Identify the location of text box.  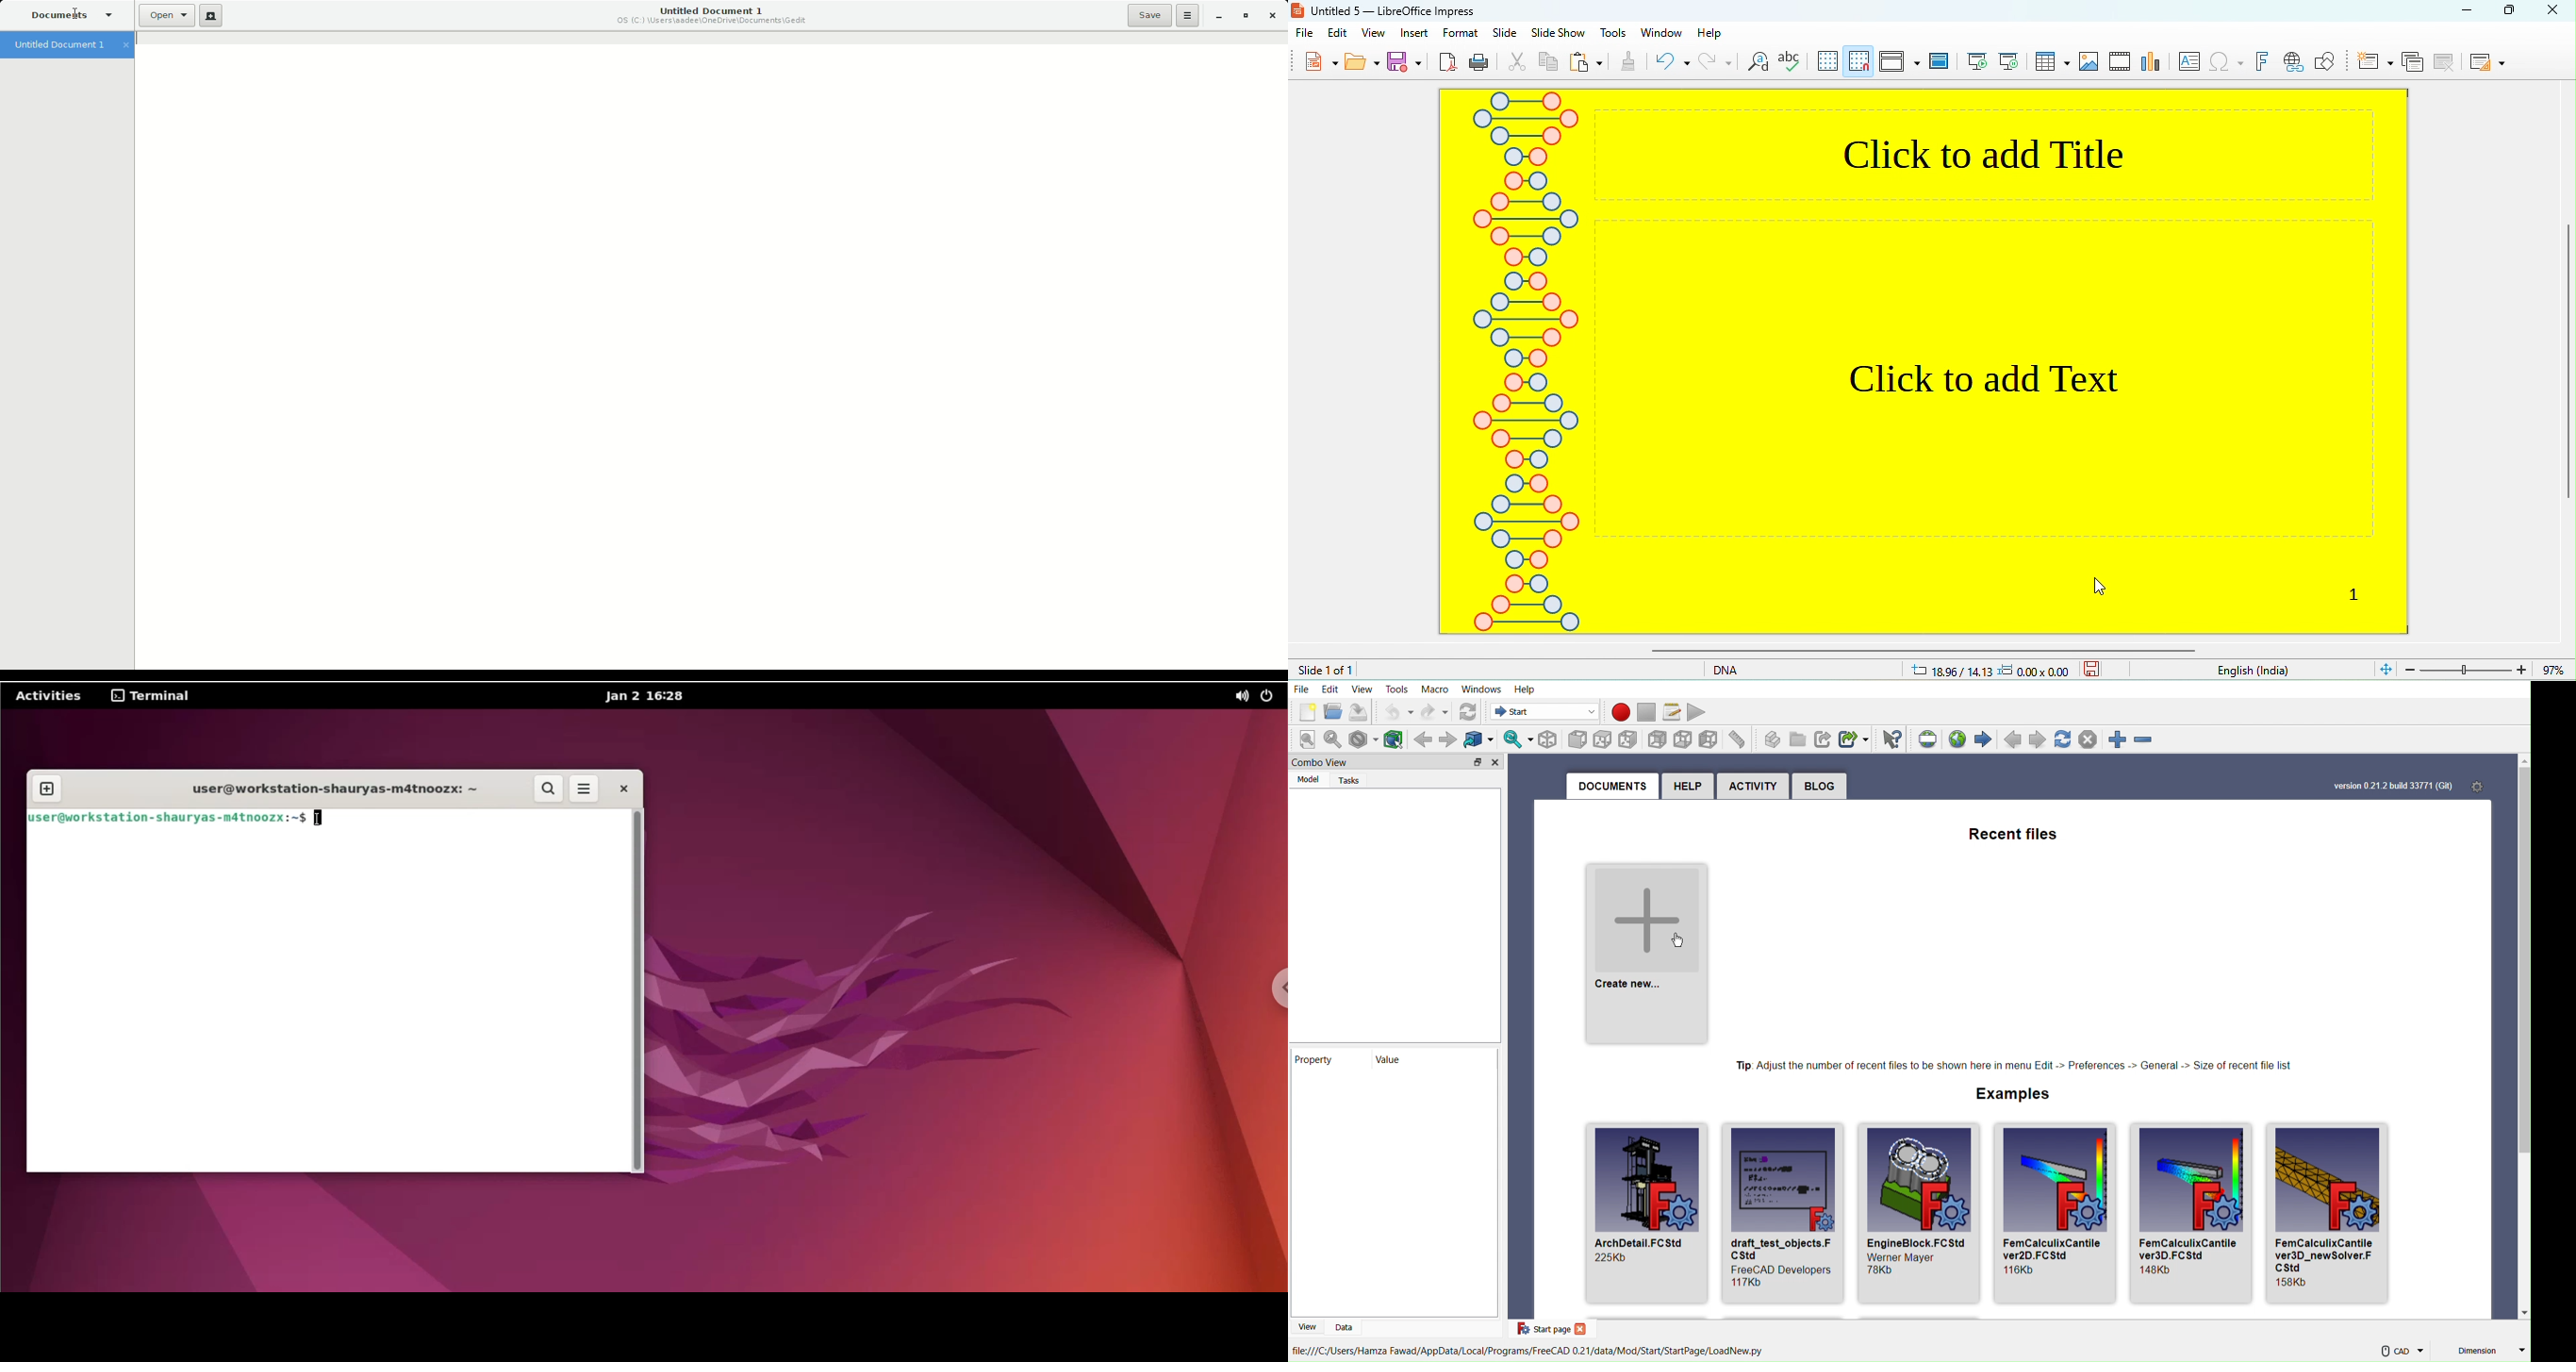
(2191, 61).